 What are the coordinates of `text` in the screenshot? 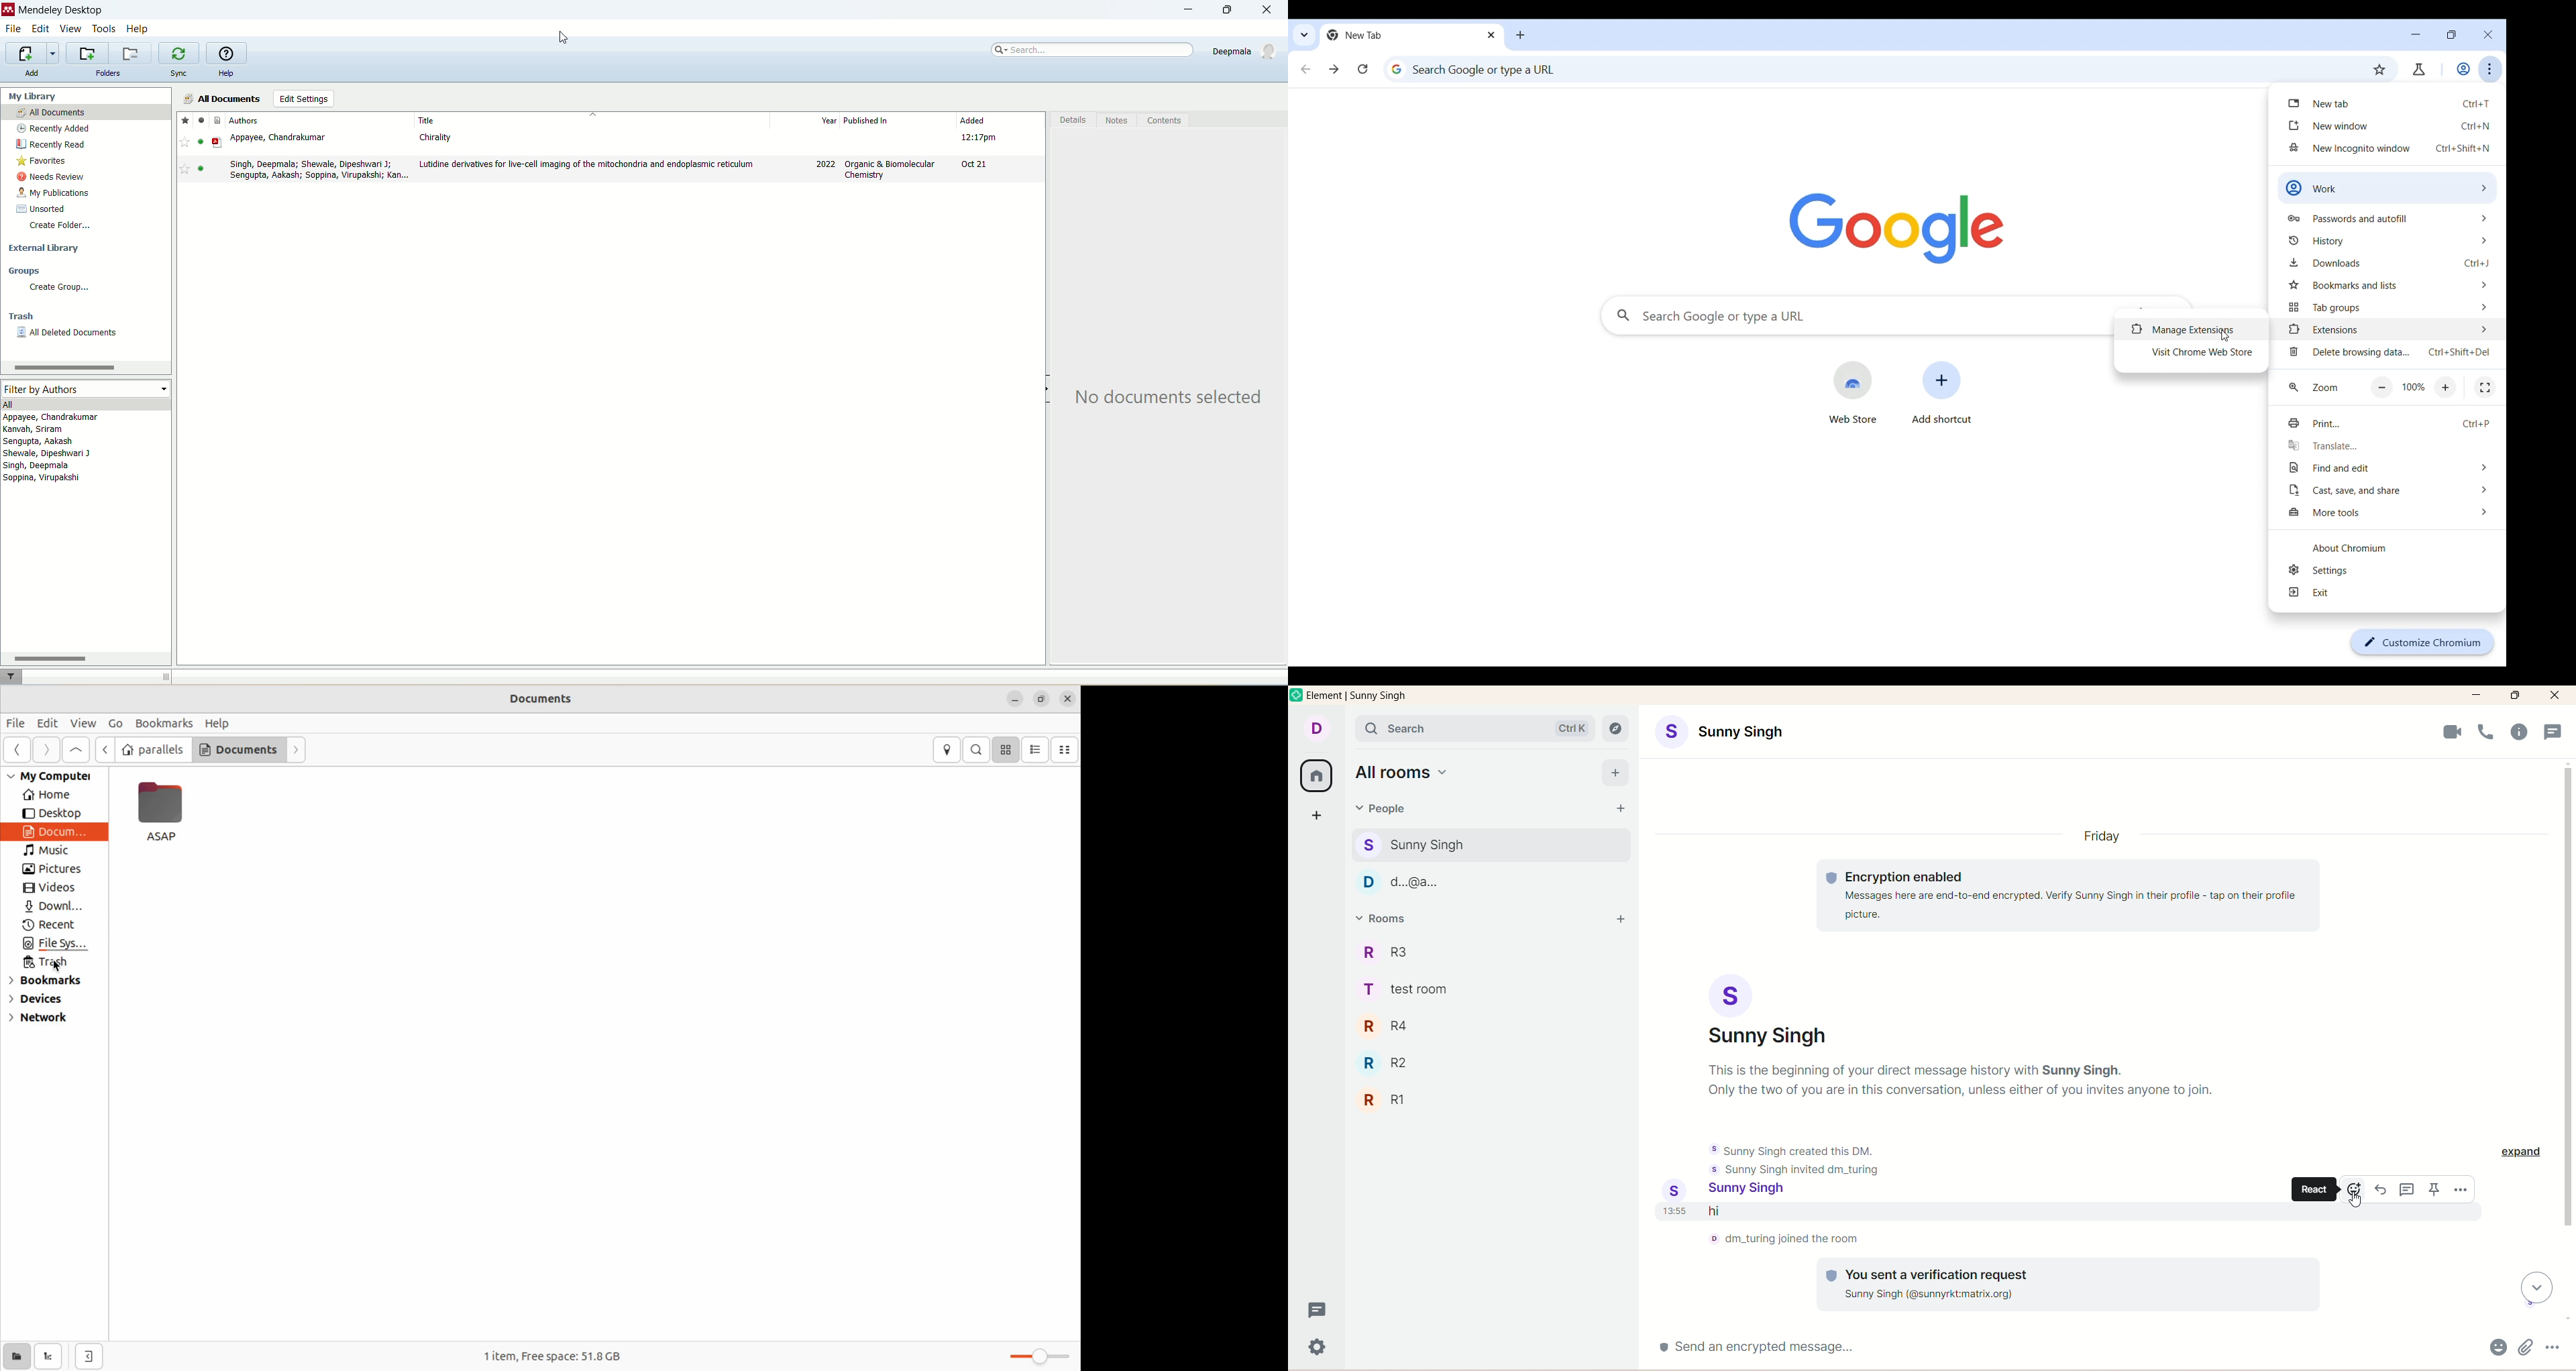 It's located at (1170, 398).